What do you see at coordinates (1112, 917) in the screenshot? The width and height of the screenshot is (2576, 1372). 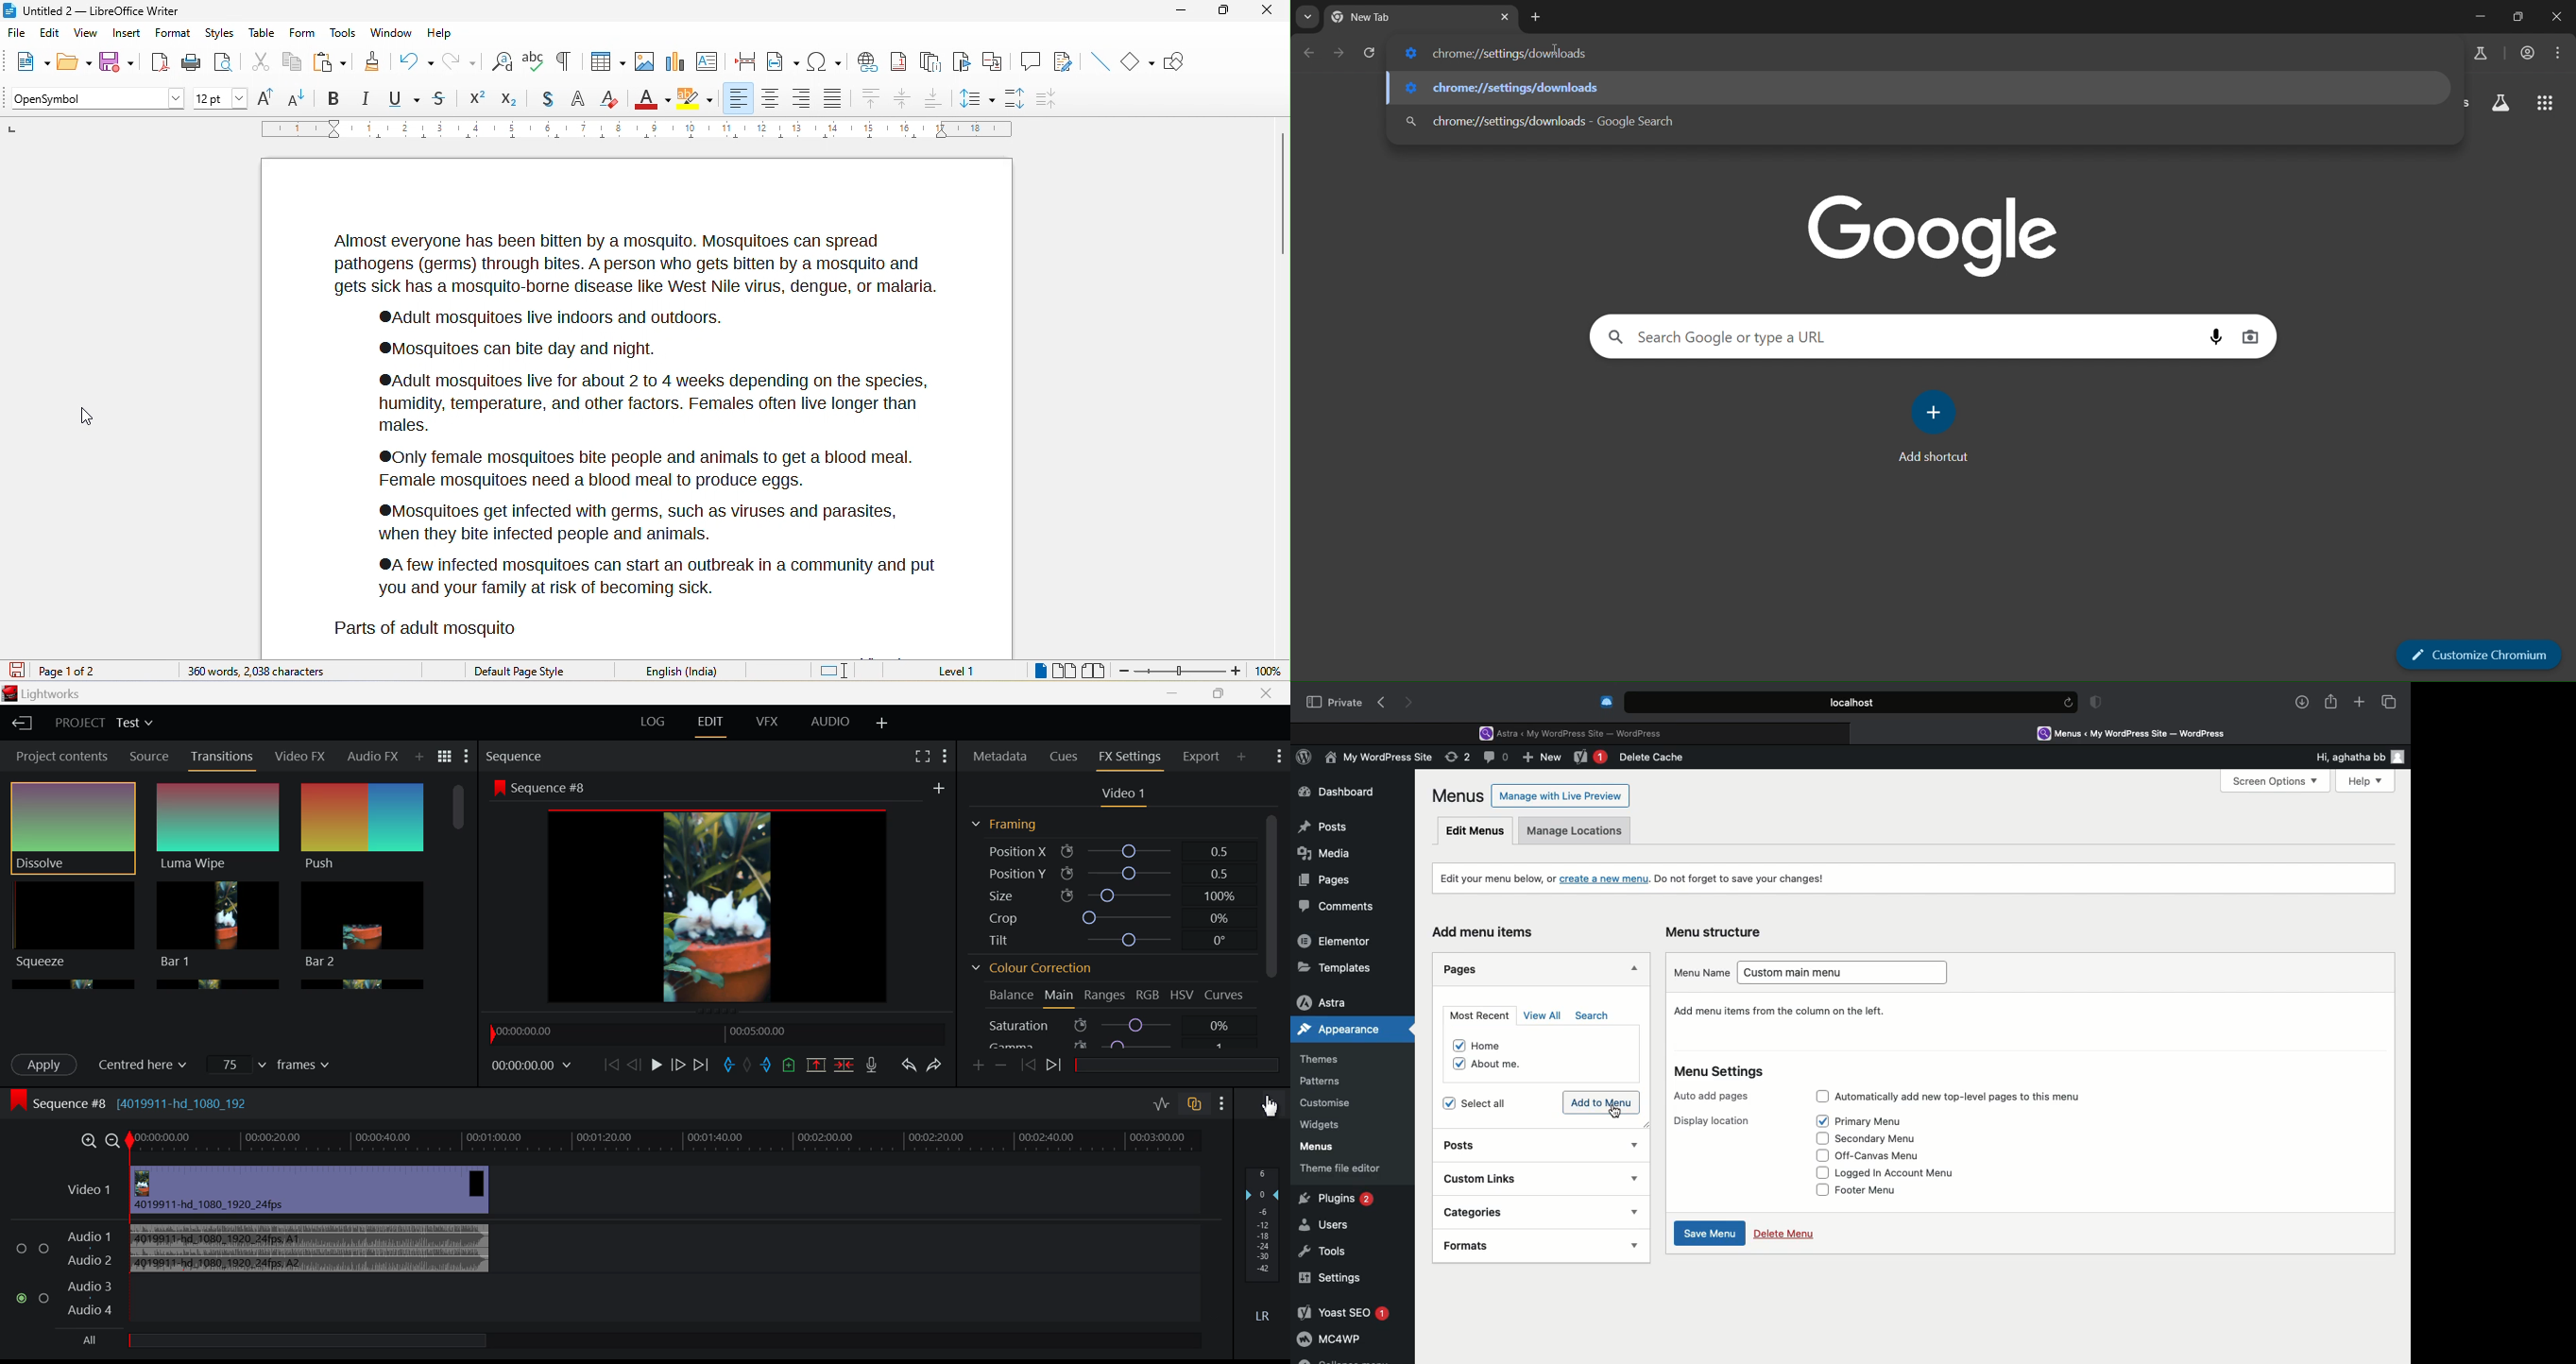 I see `Crop` at bounding box center [1112, 917].